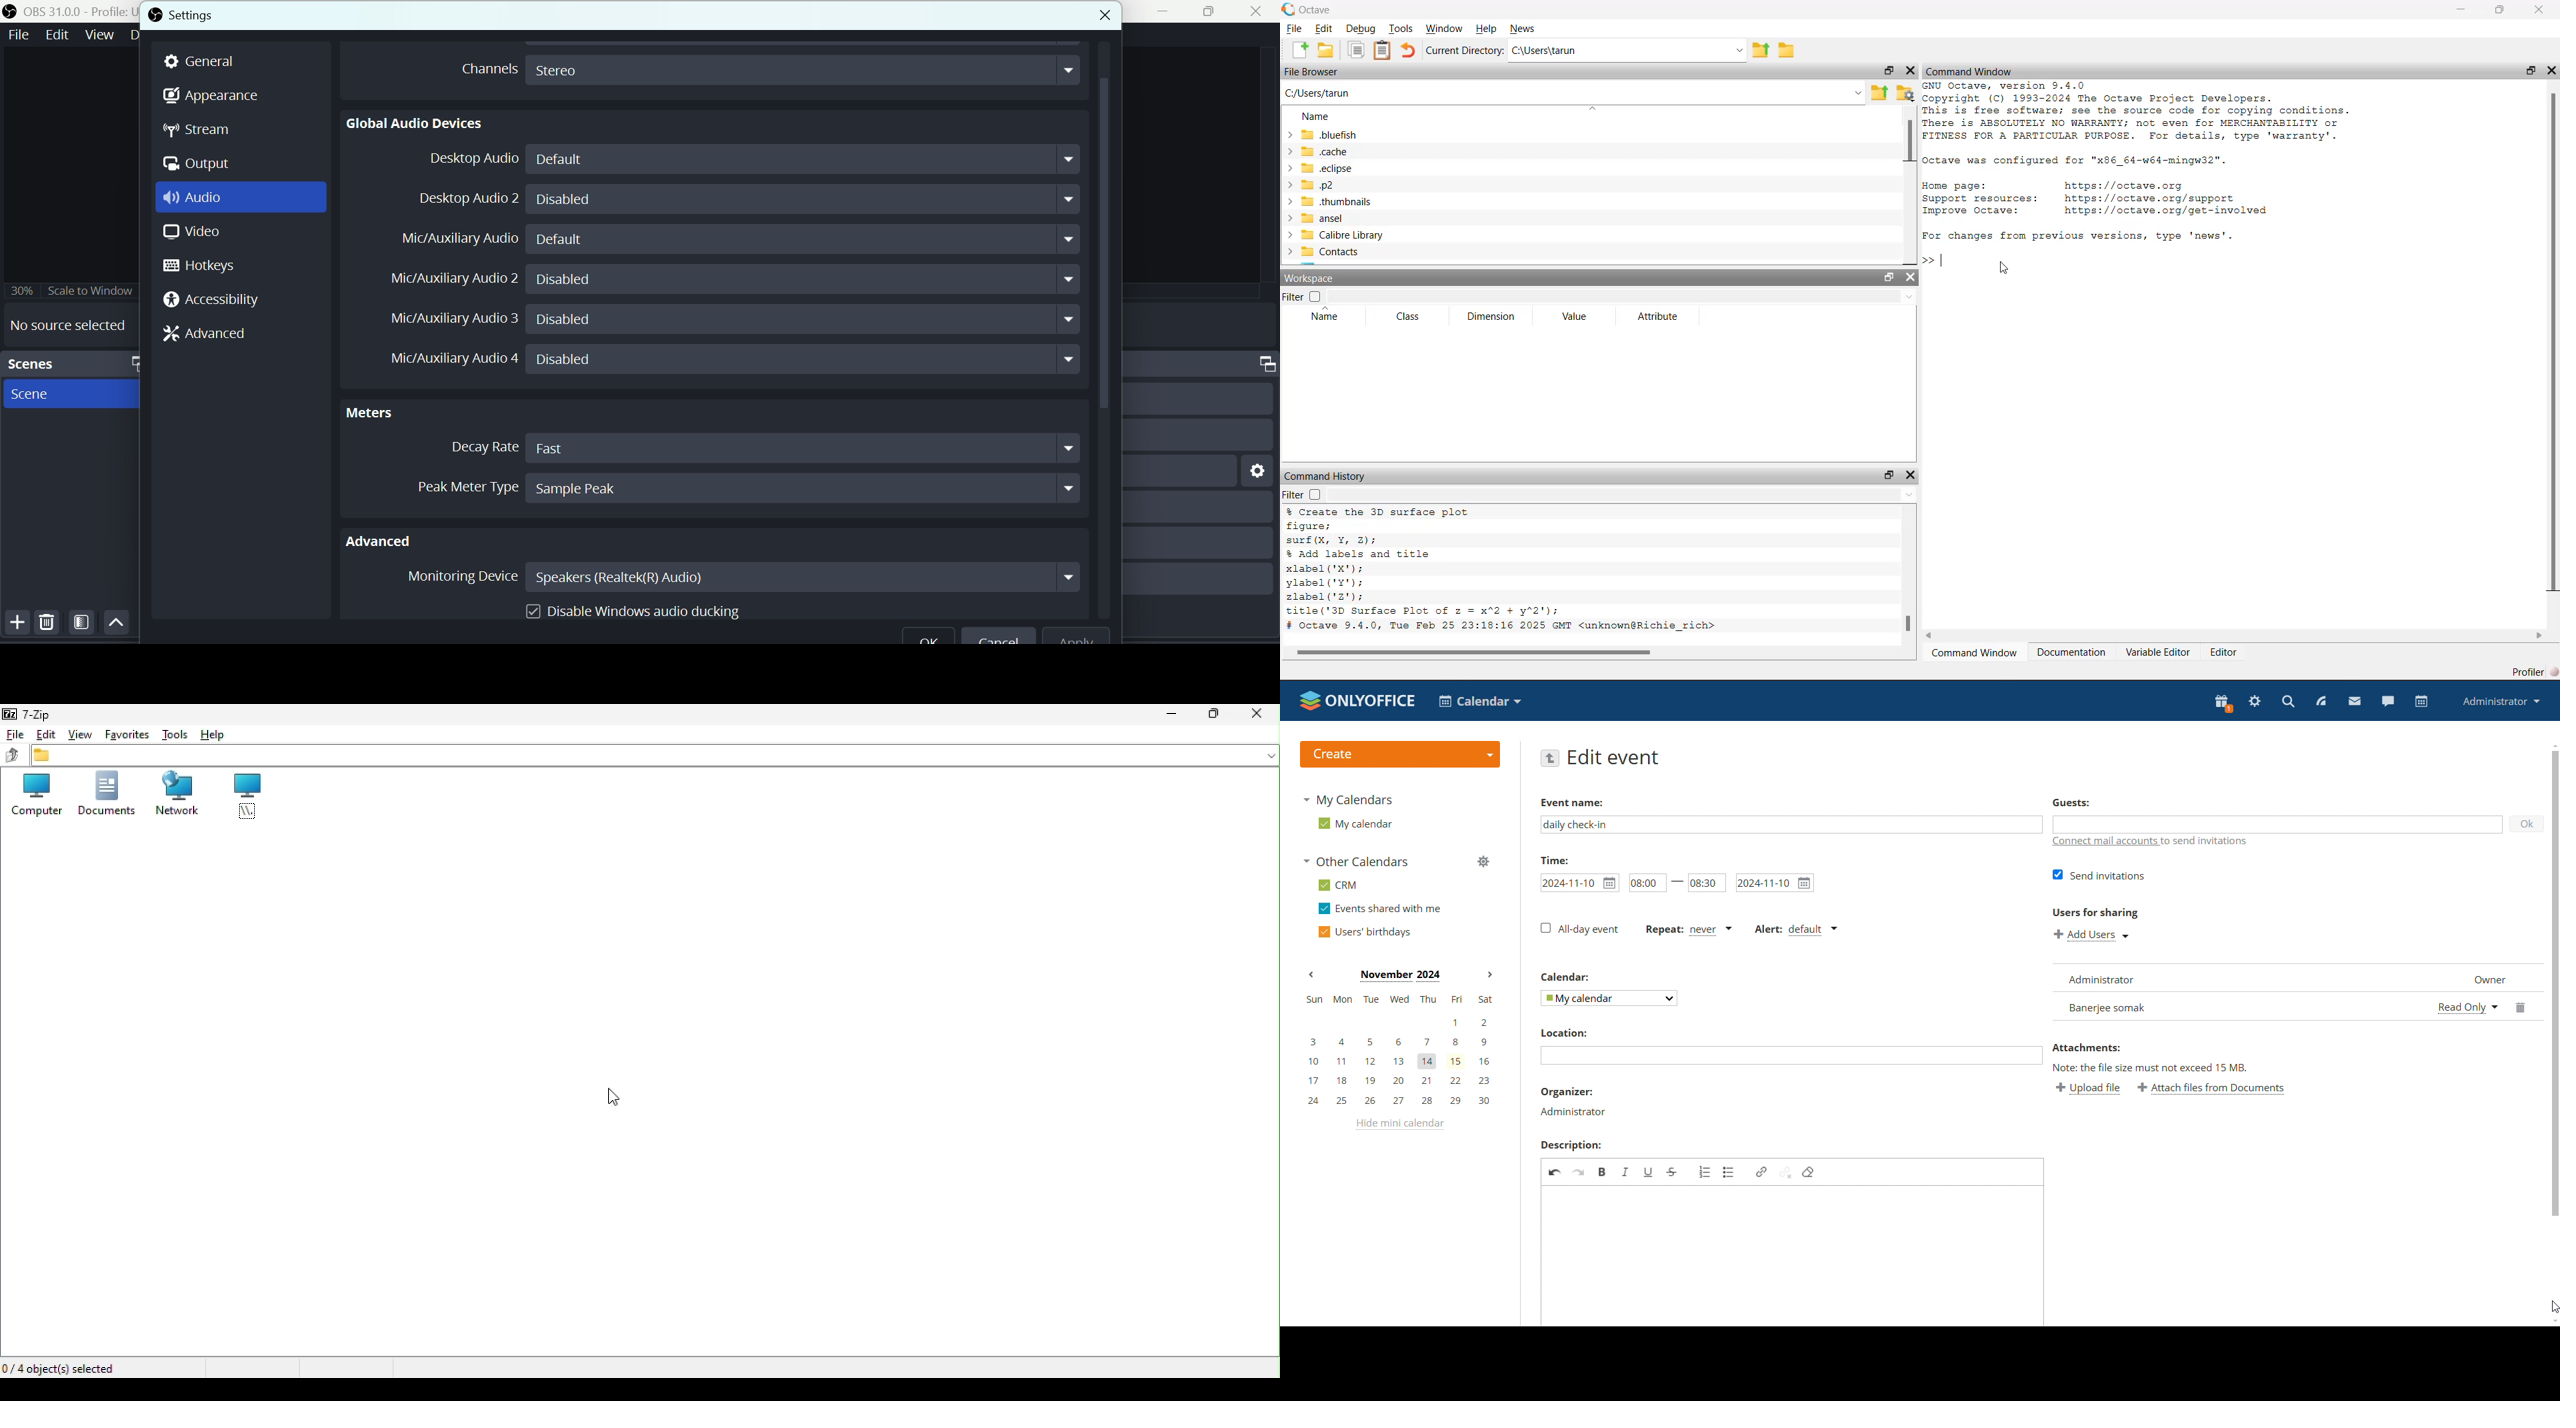 This screenshot has width=2576, height=1428. I want to click on start time, so click(1643, 884).